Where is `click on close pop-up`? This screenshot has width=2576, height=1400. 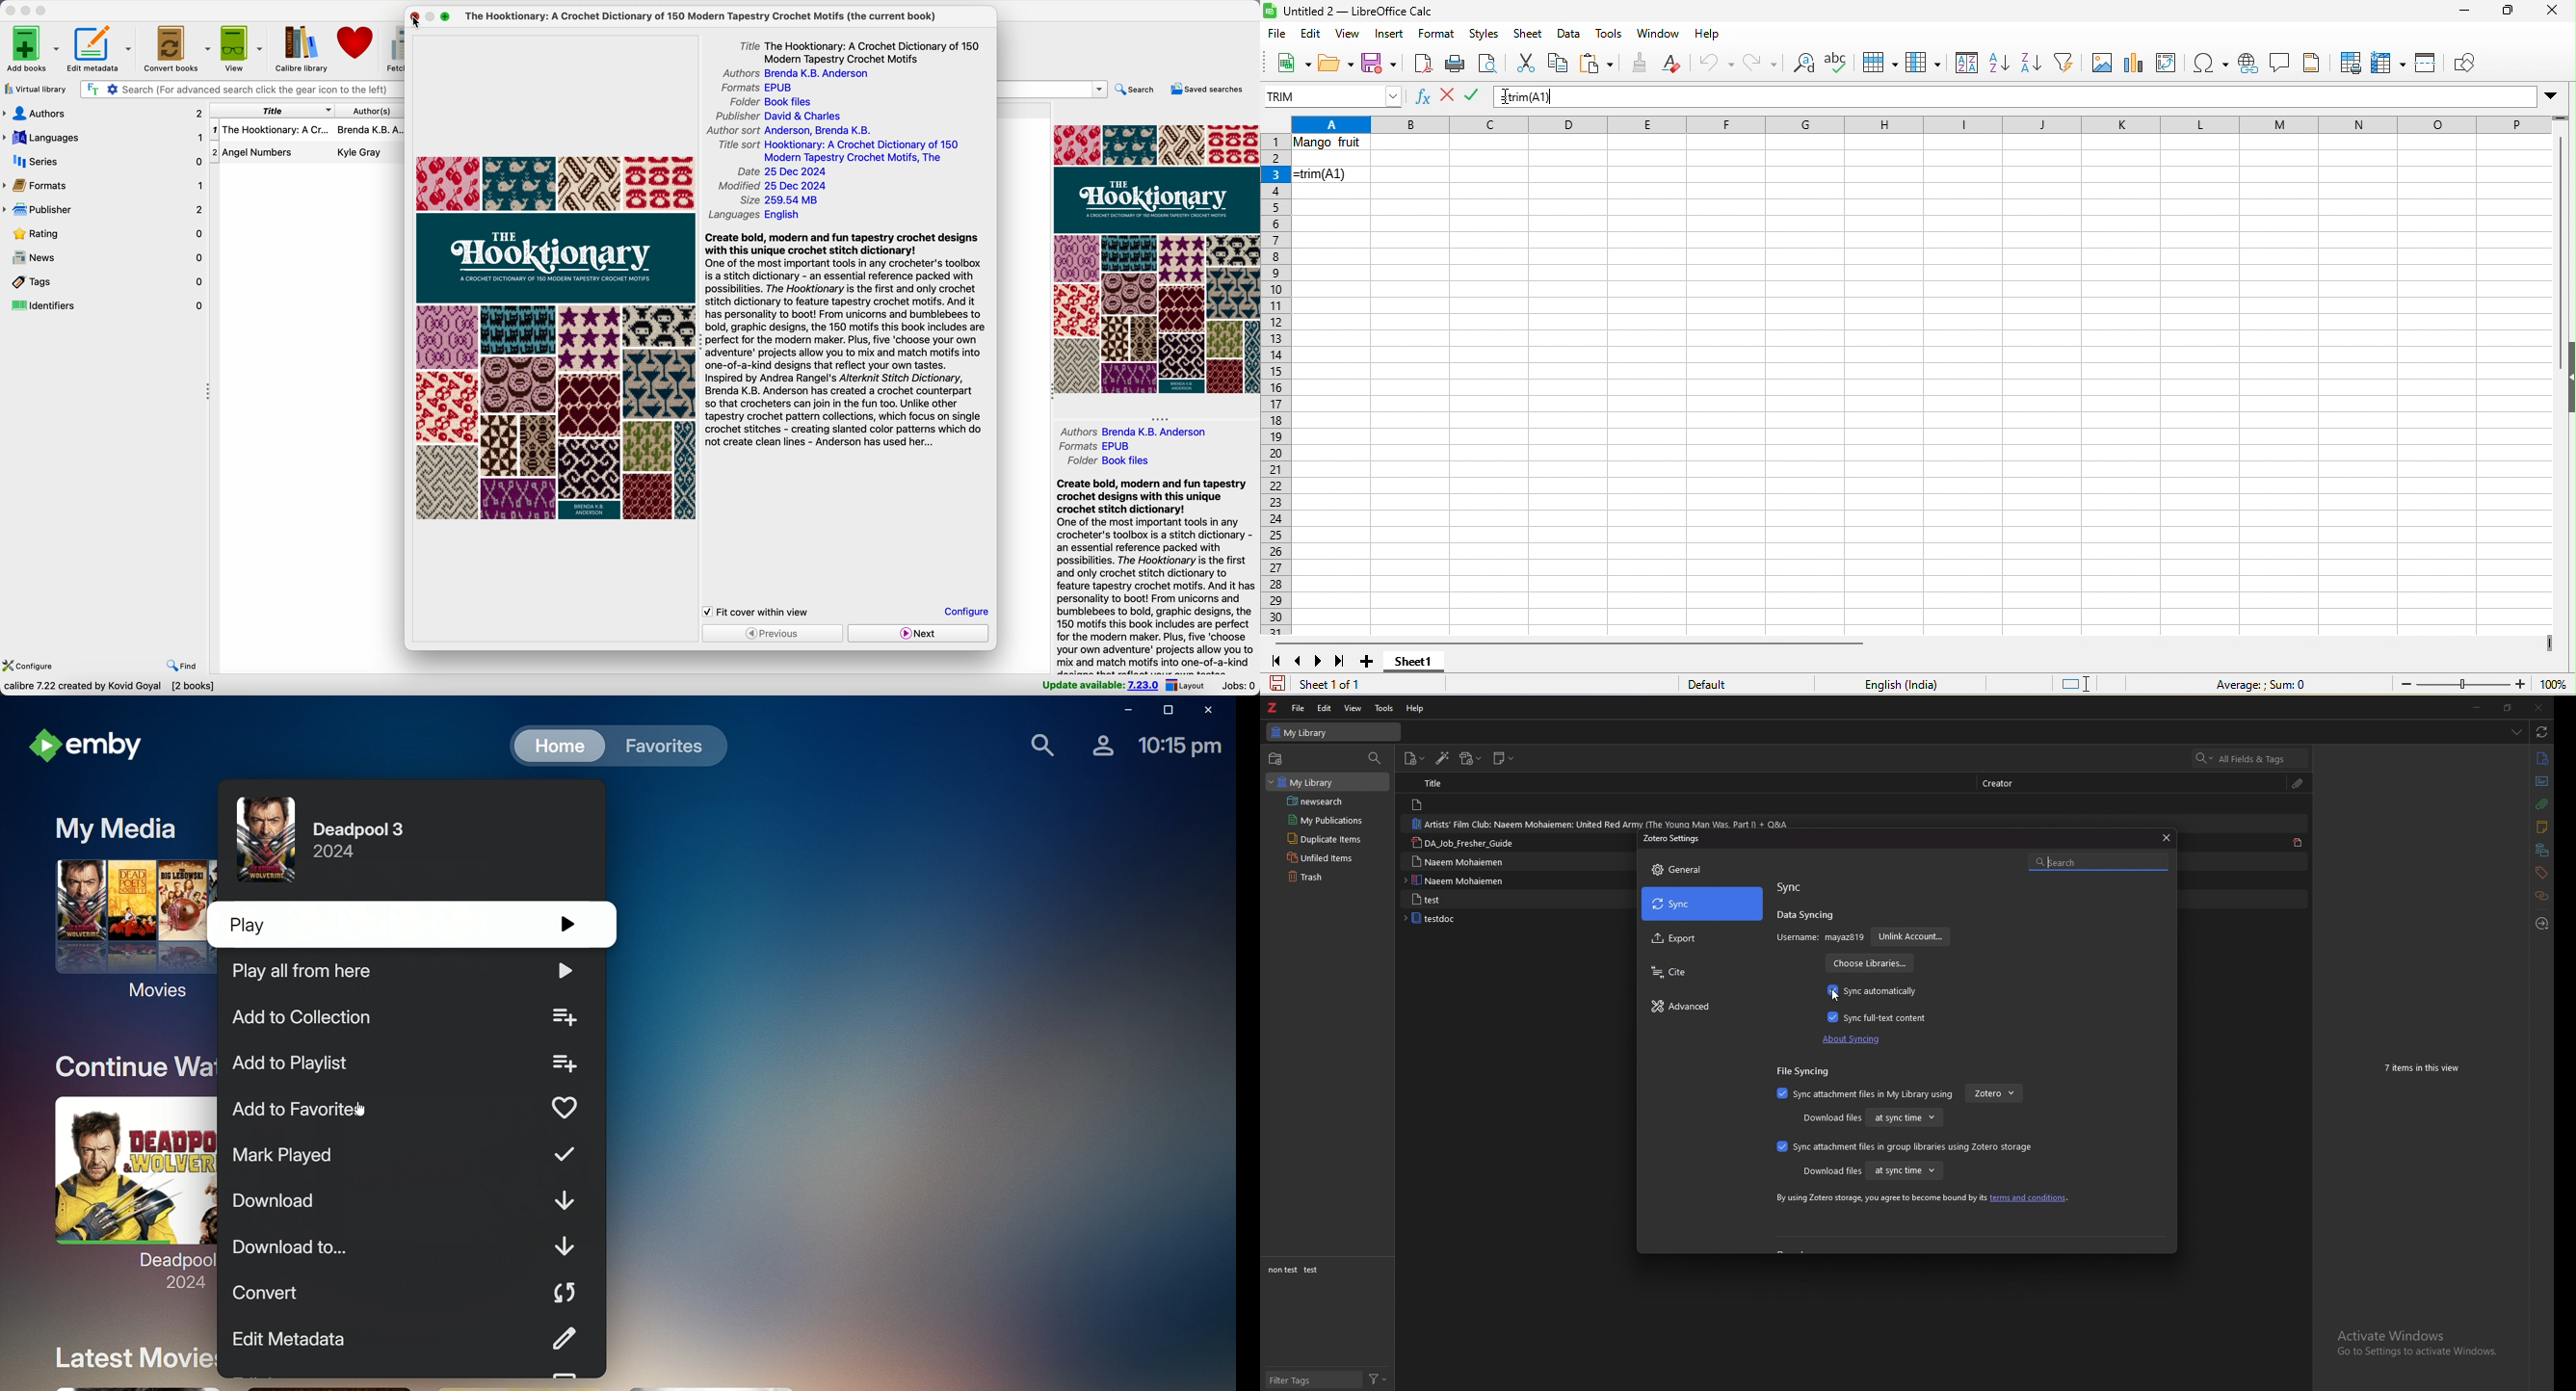
click on close pop-up is located at coordinates (415, 20).